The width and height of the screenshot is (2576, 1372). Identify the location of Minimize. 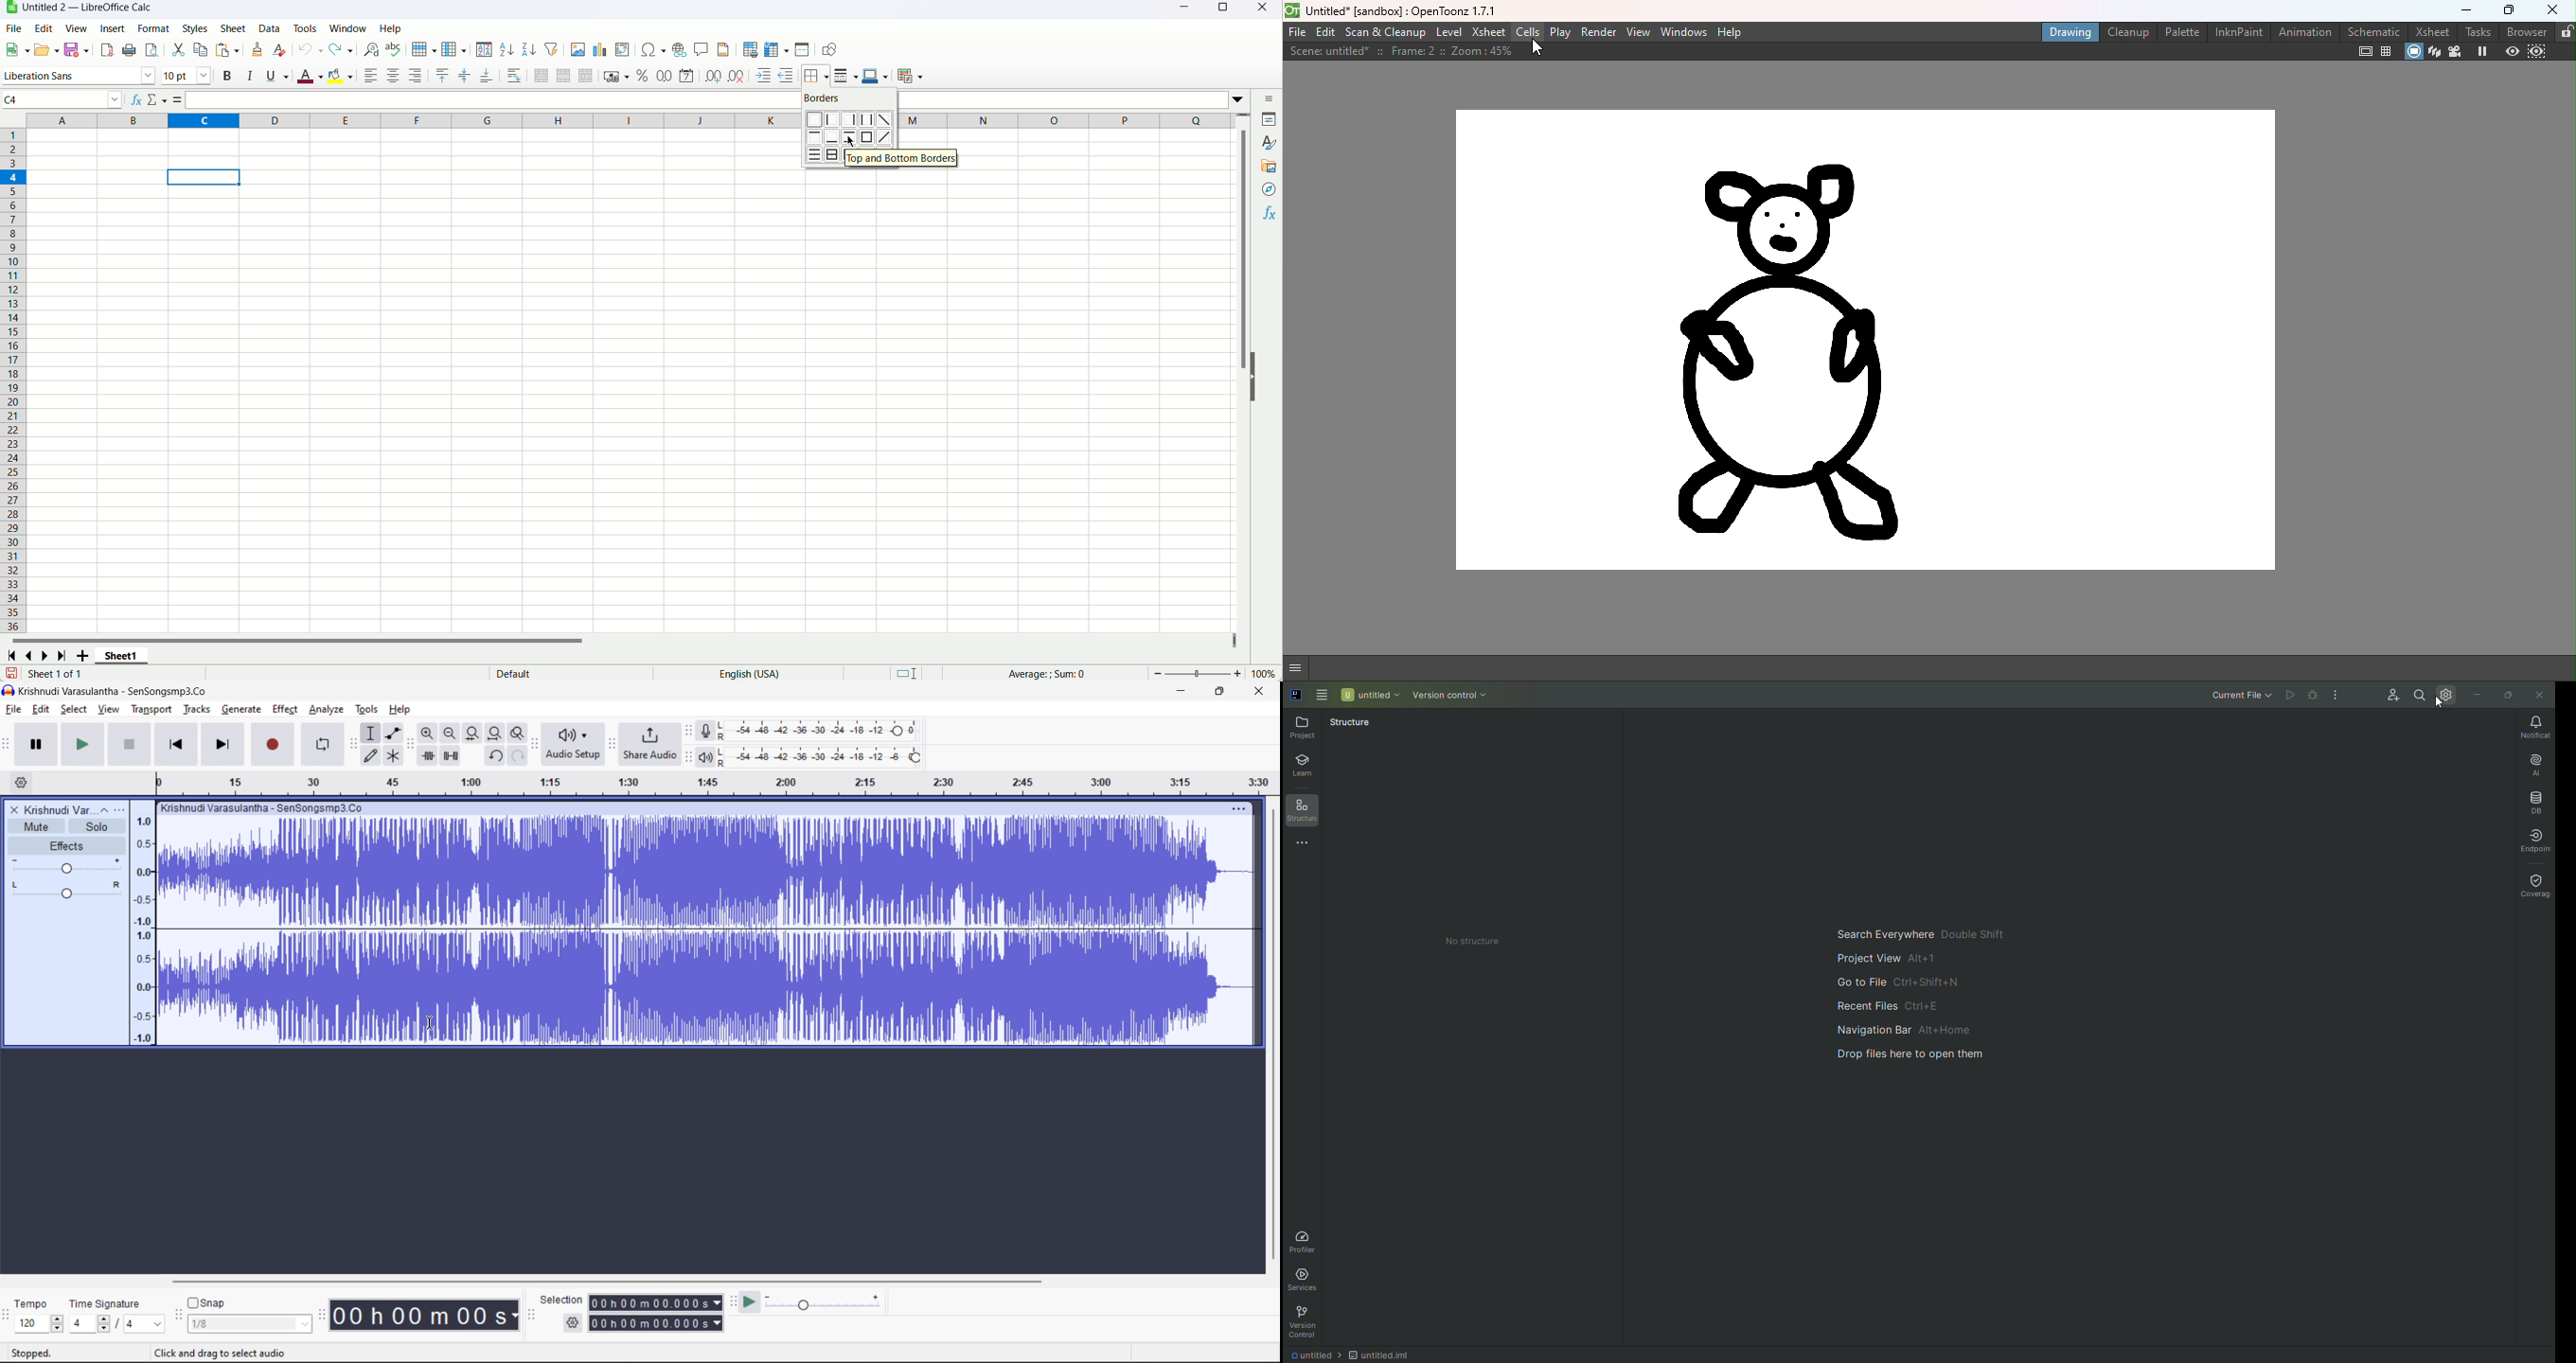
(1187, 9).